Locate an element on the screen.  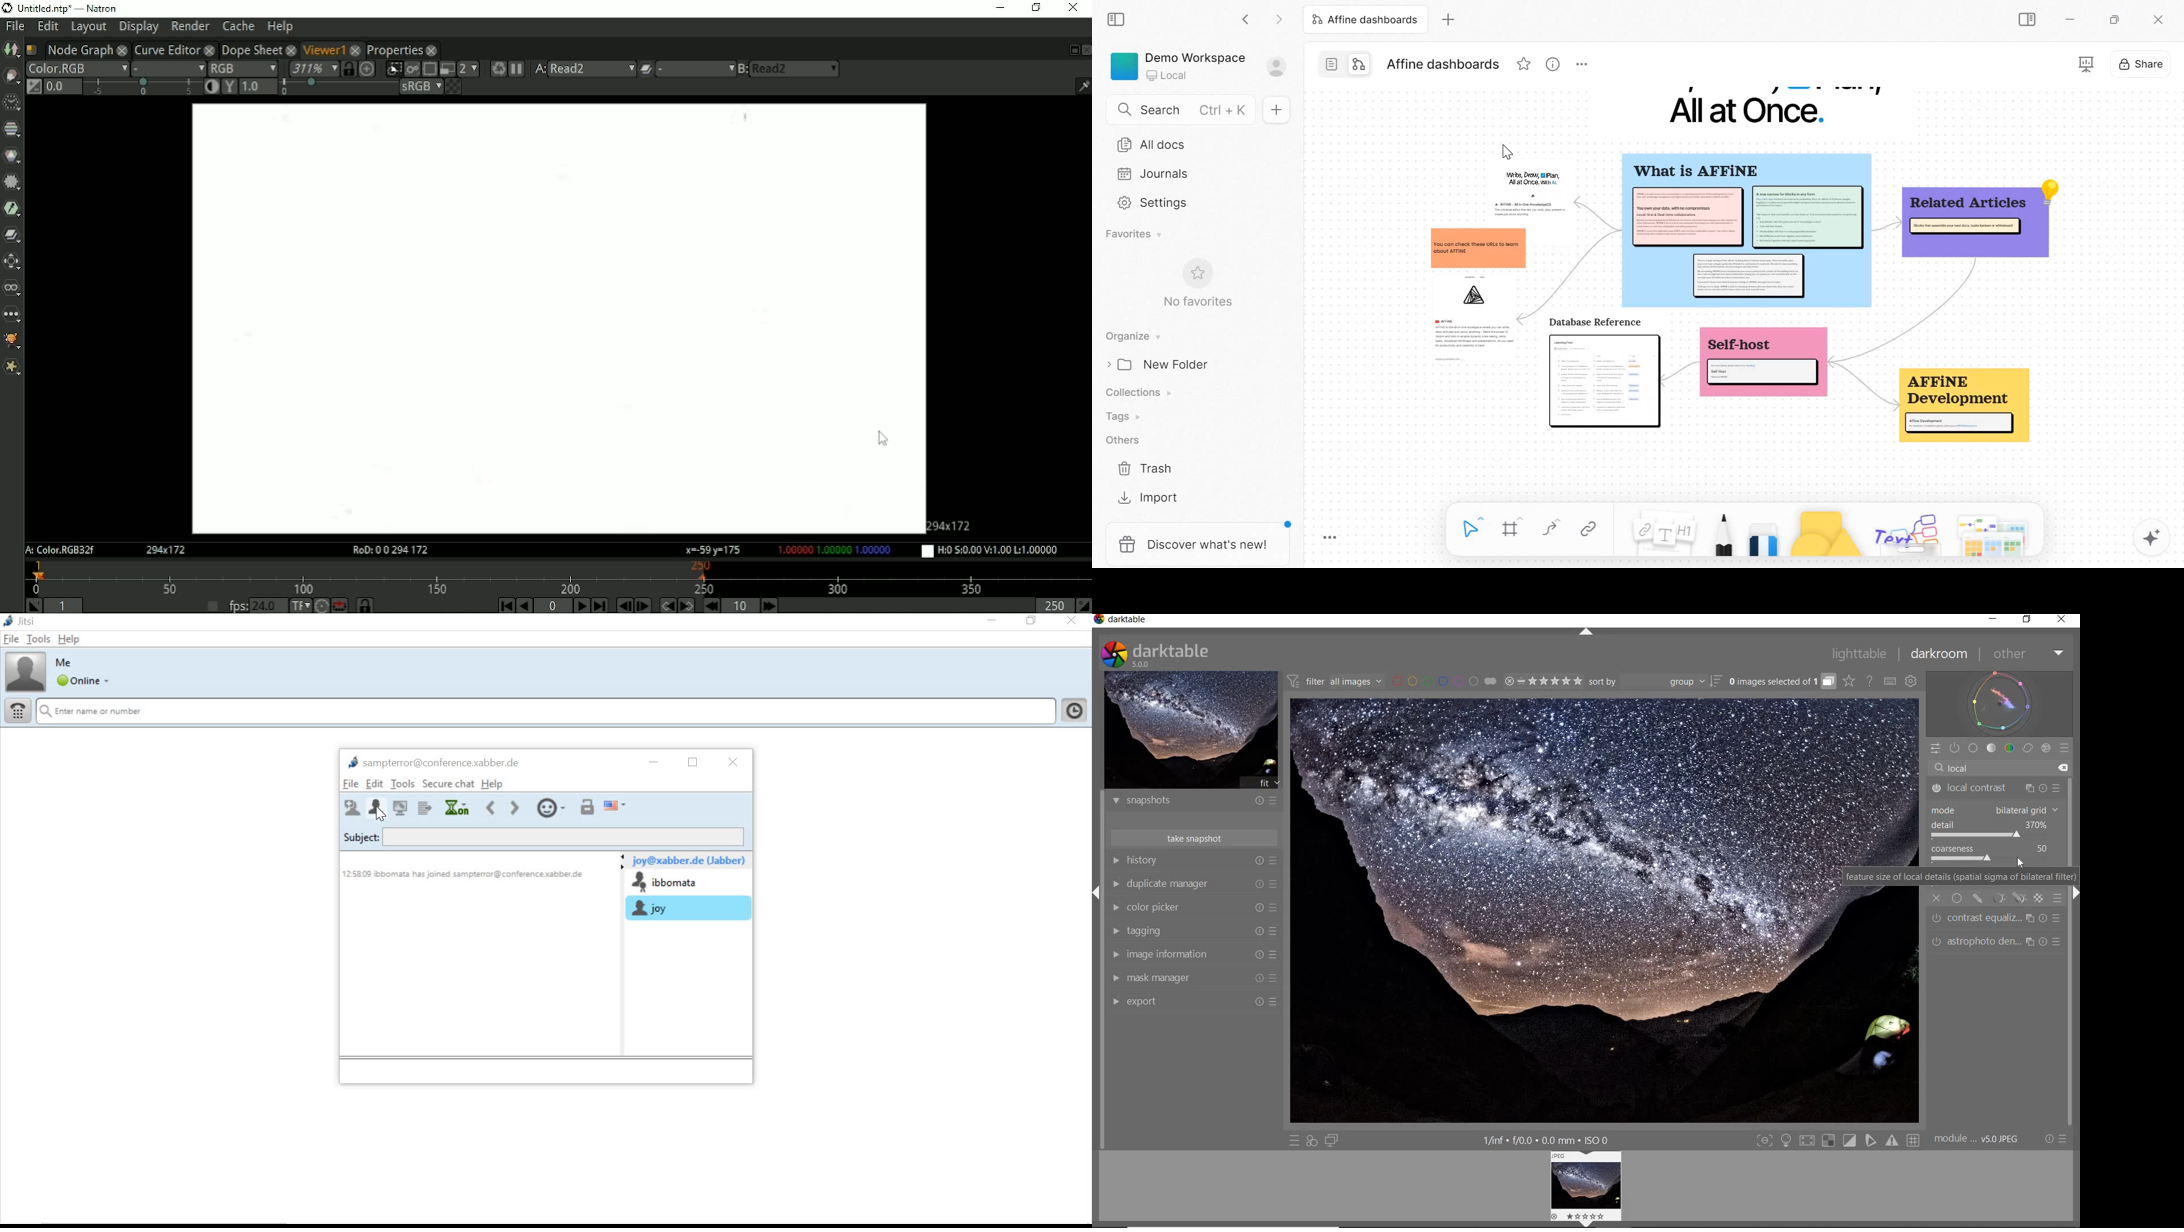
QUICK ACCESS FOR APPLYING ANY OF YOUR STYLES is located at coordinates (1311, 1140).